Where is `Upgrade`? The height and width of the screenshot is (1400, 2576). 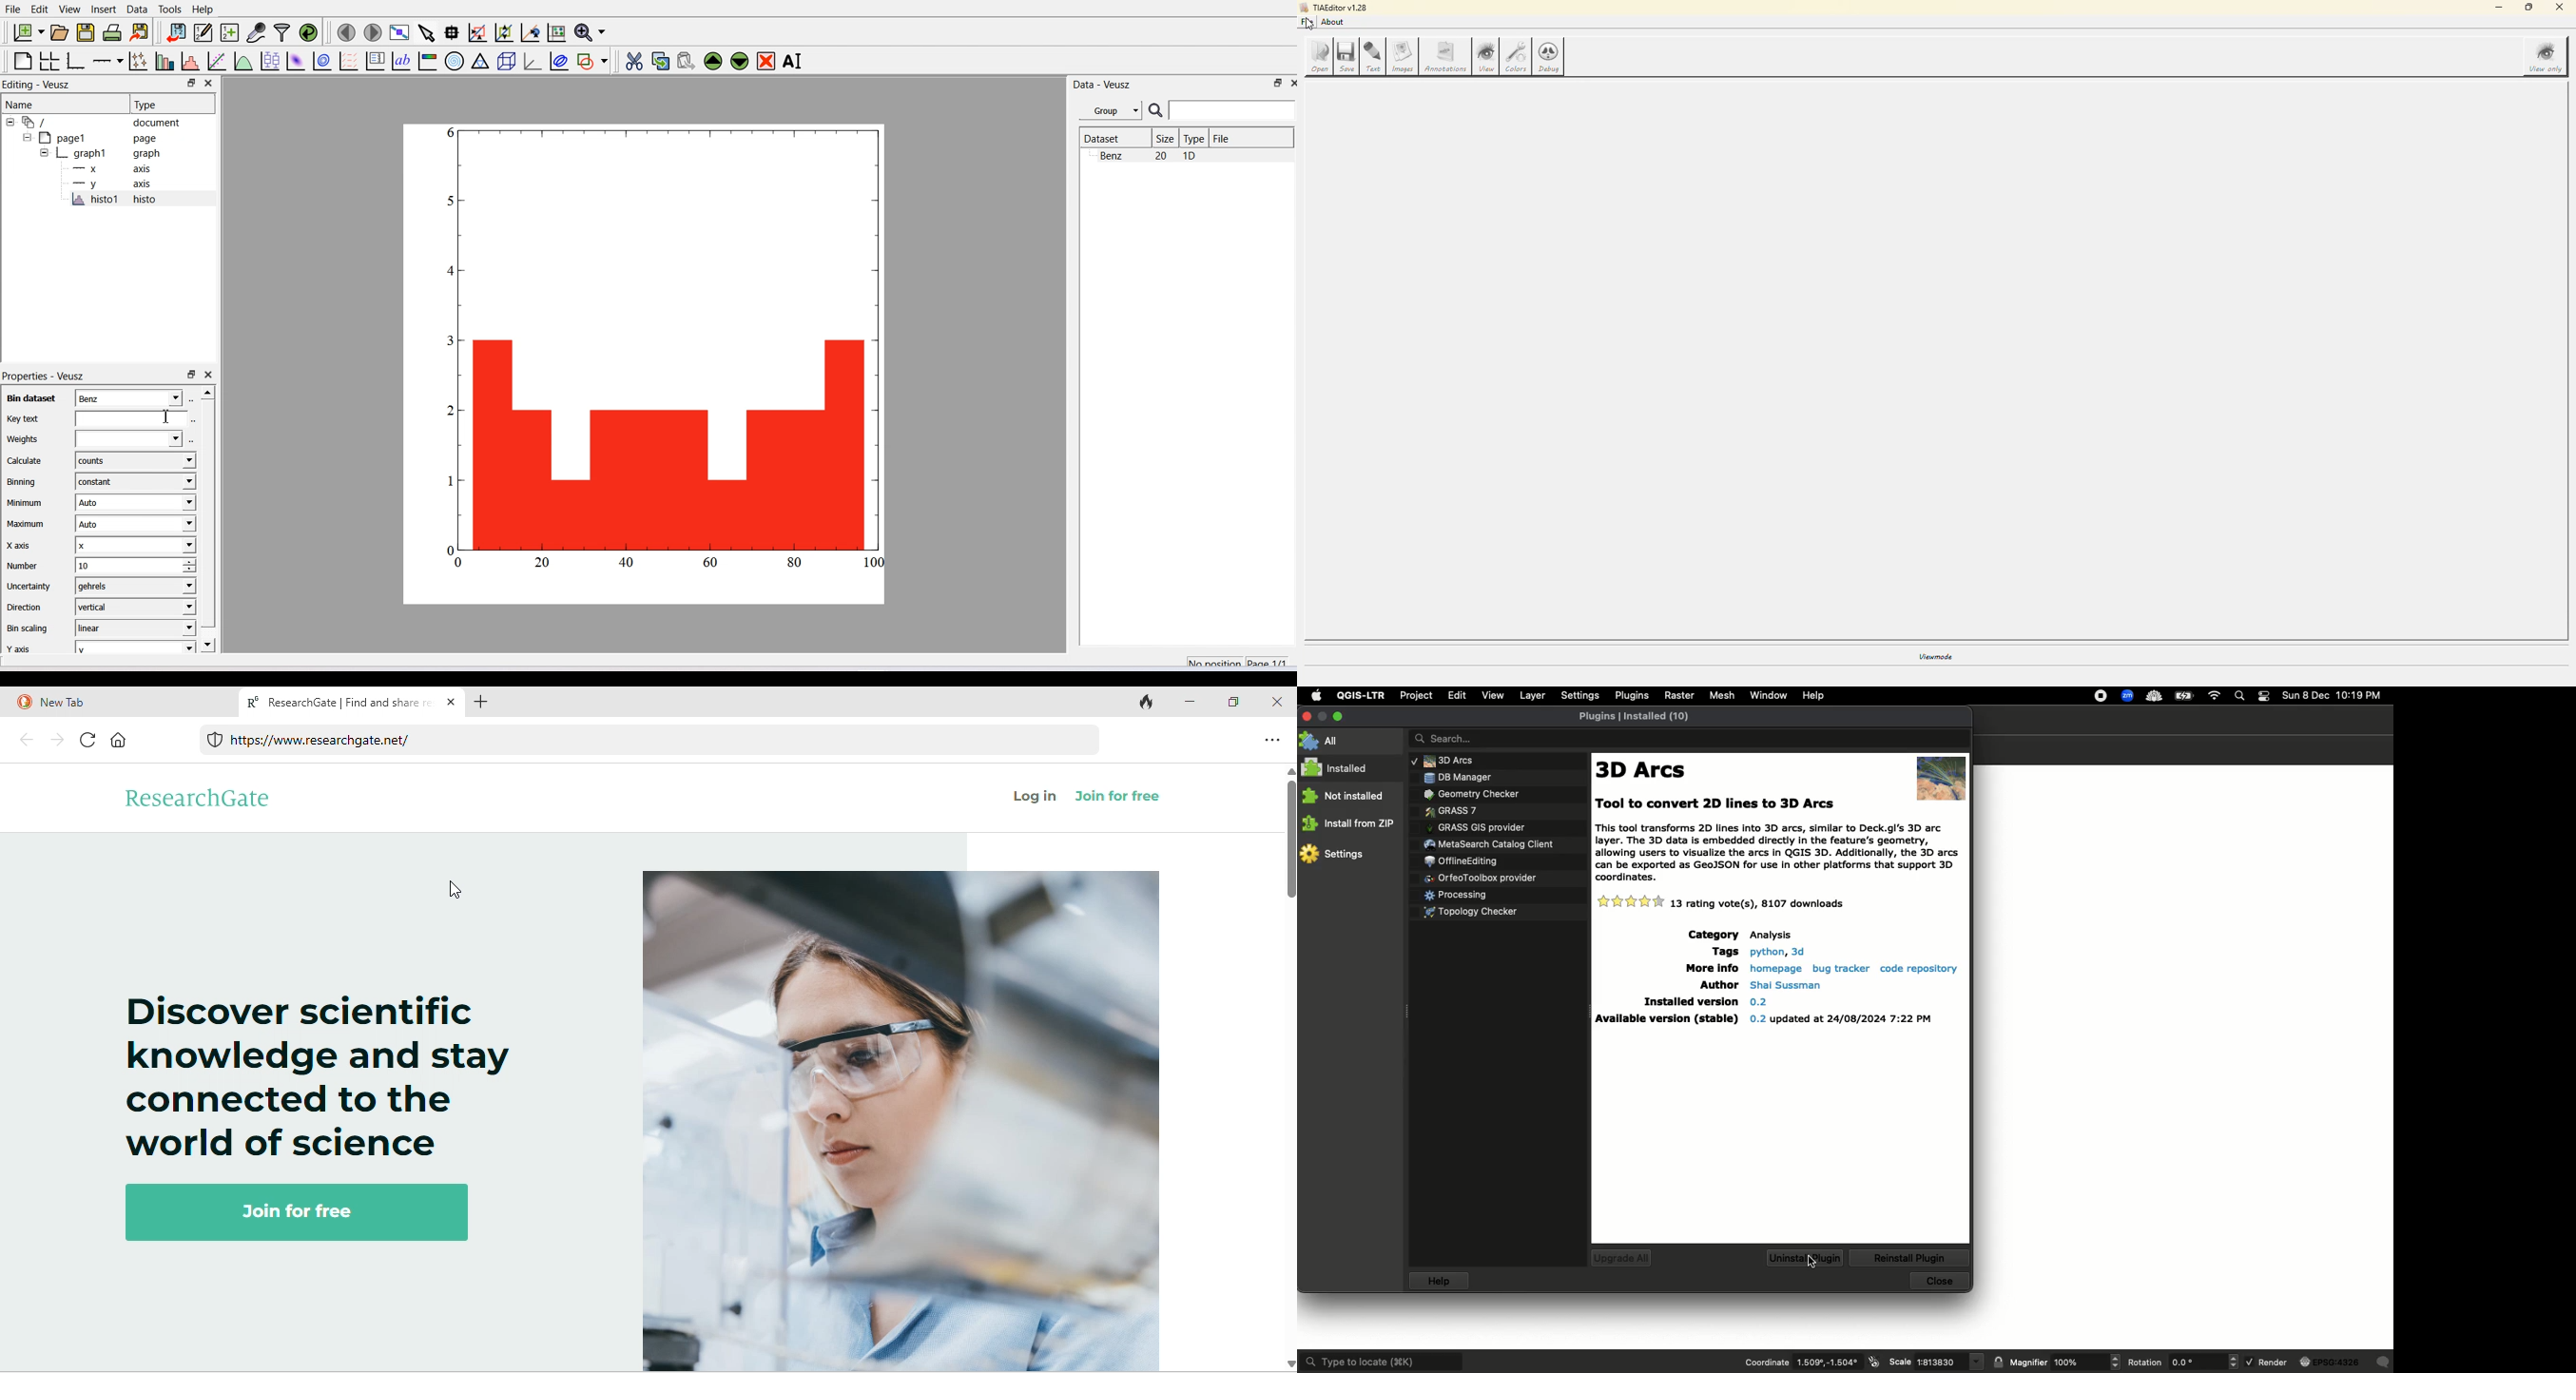
Upgrade is located at coordinates (1621, 1259).